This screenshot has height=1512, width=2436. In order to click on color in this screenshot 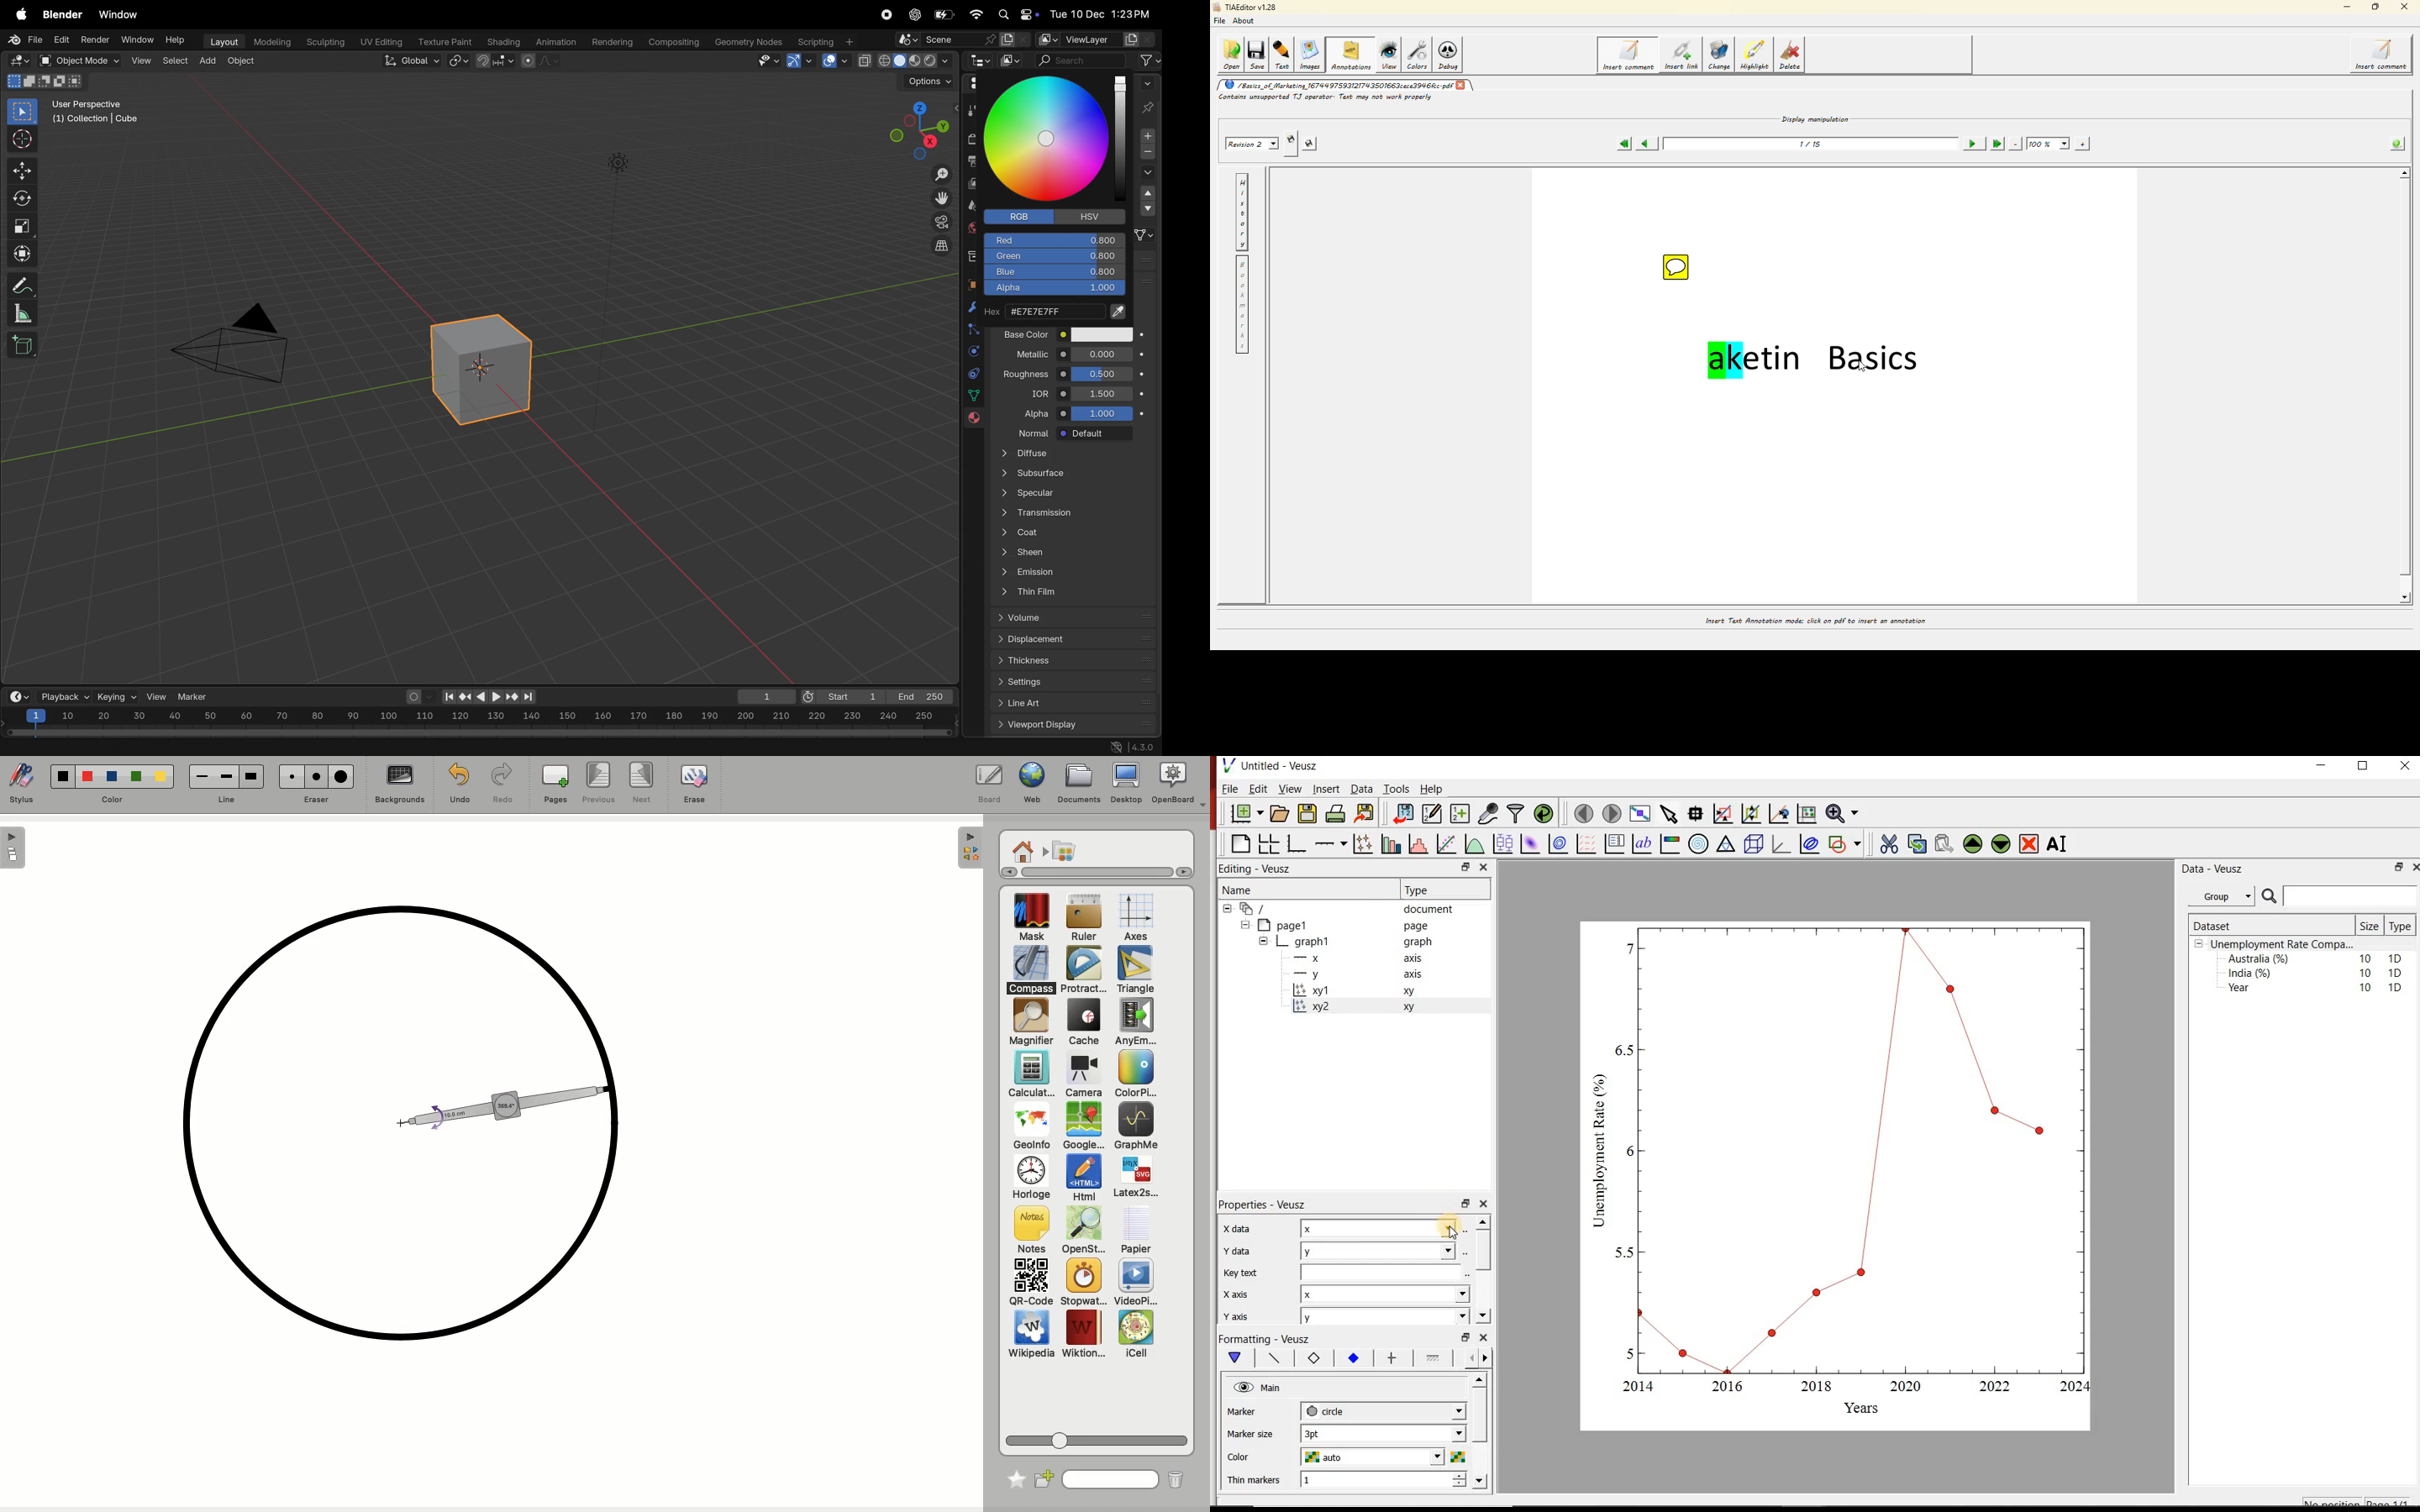, I will do `click(1250, 1458)`.